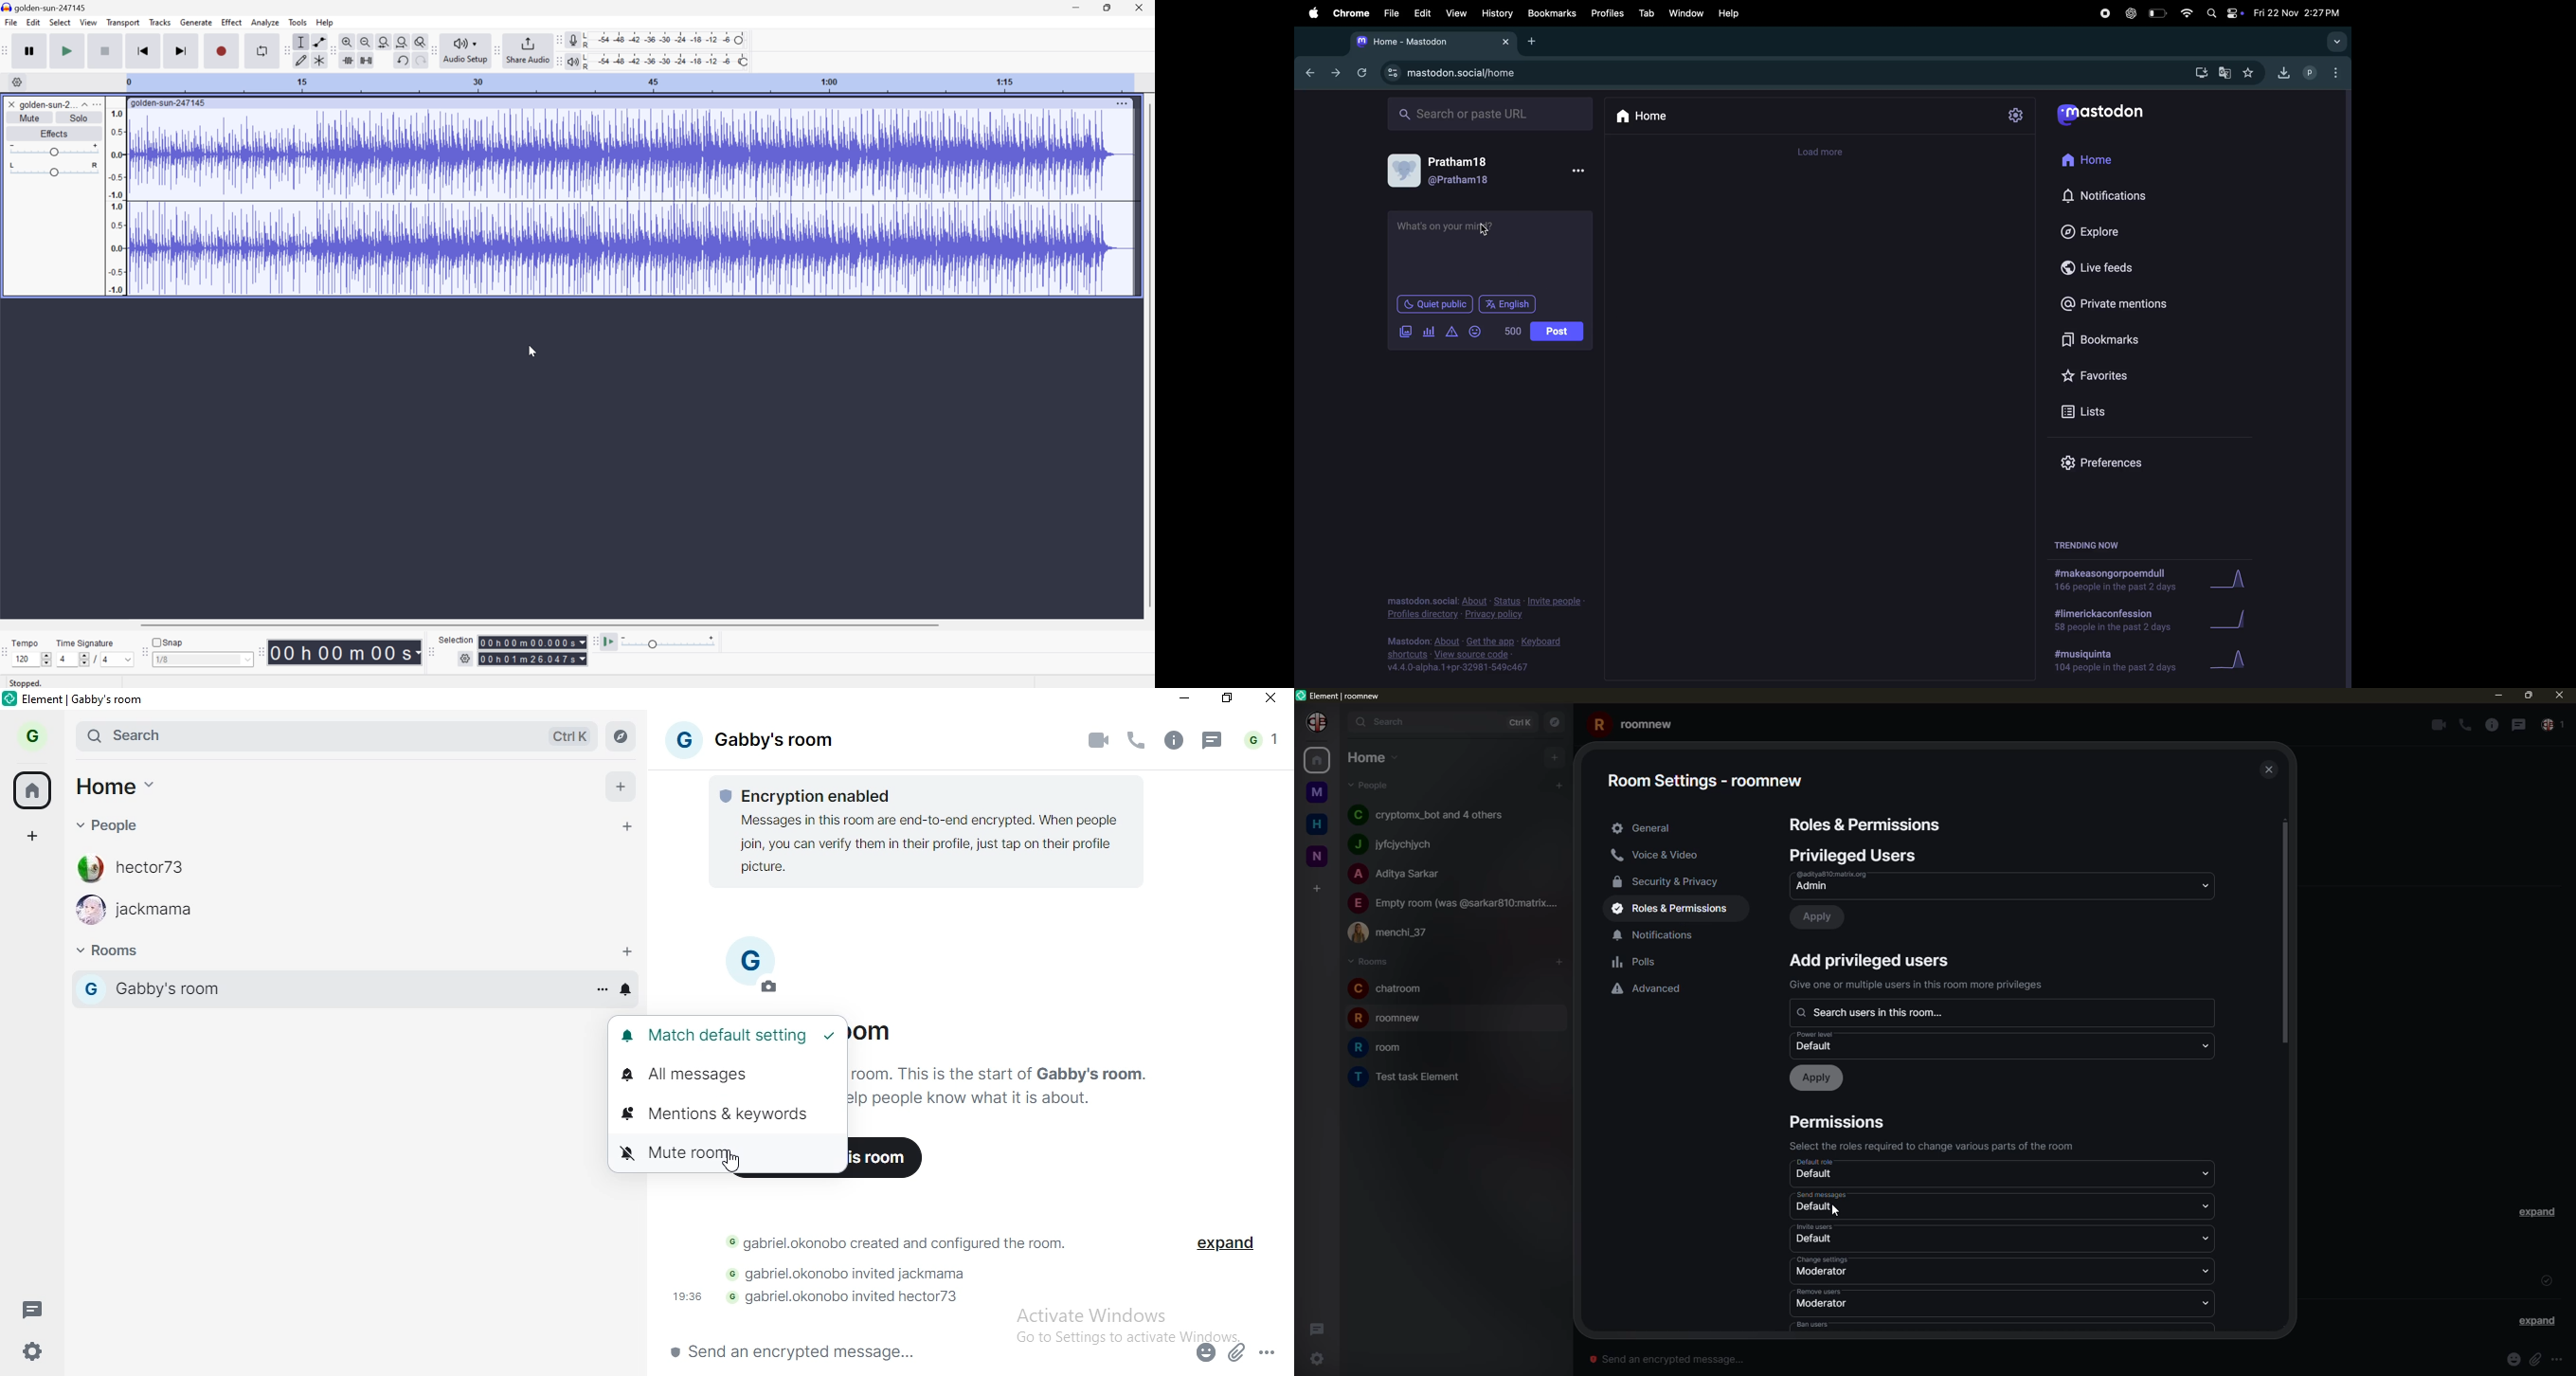 The image size is (2576, 1400). What do you see at coordinates (1340, 694) in the screenshot?
I see `element` at bounding box center [1340, 694].